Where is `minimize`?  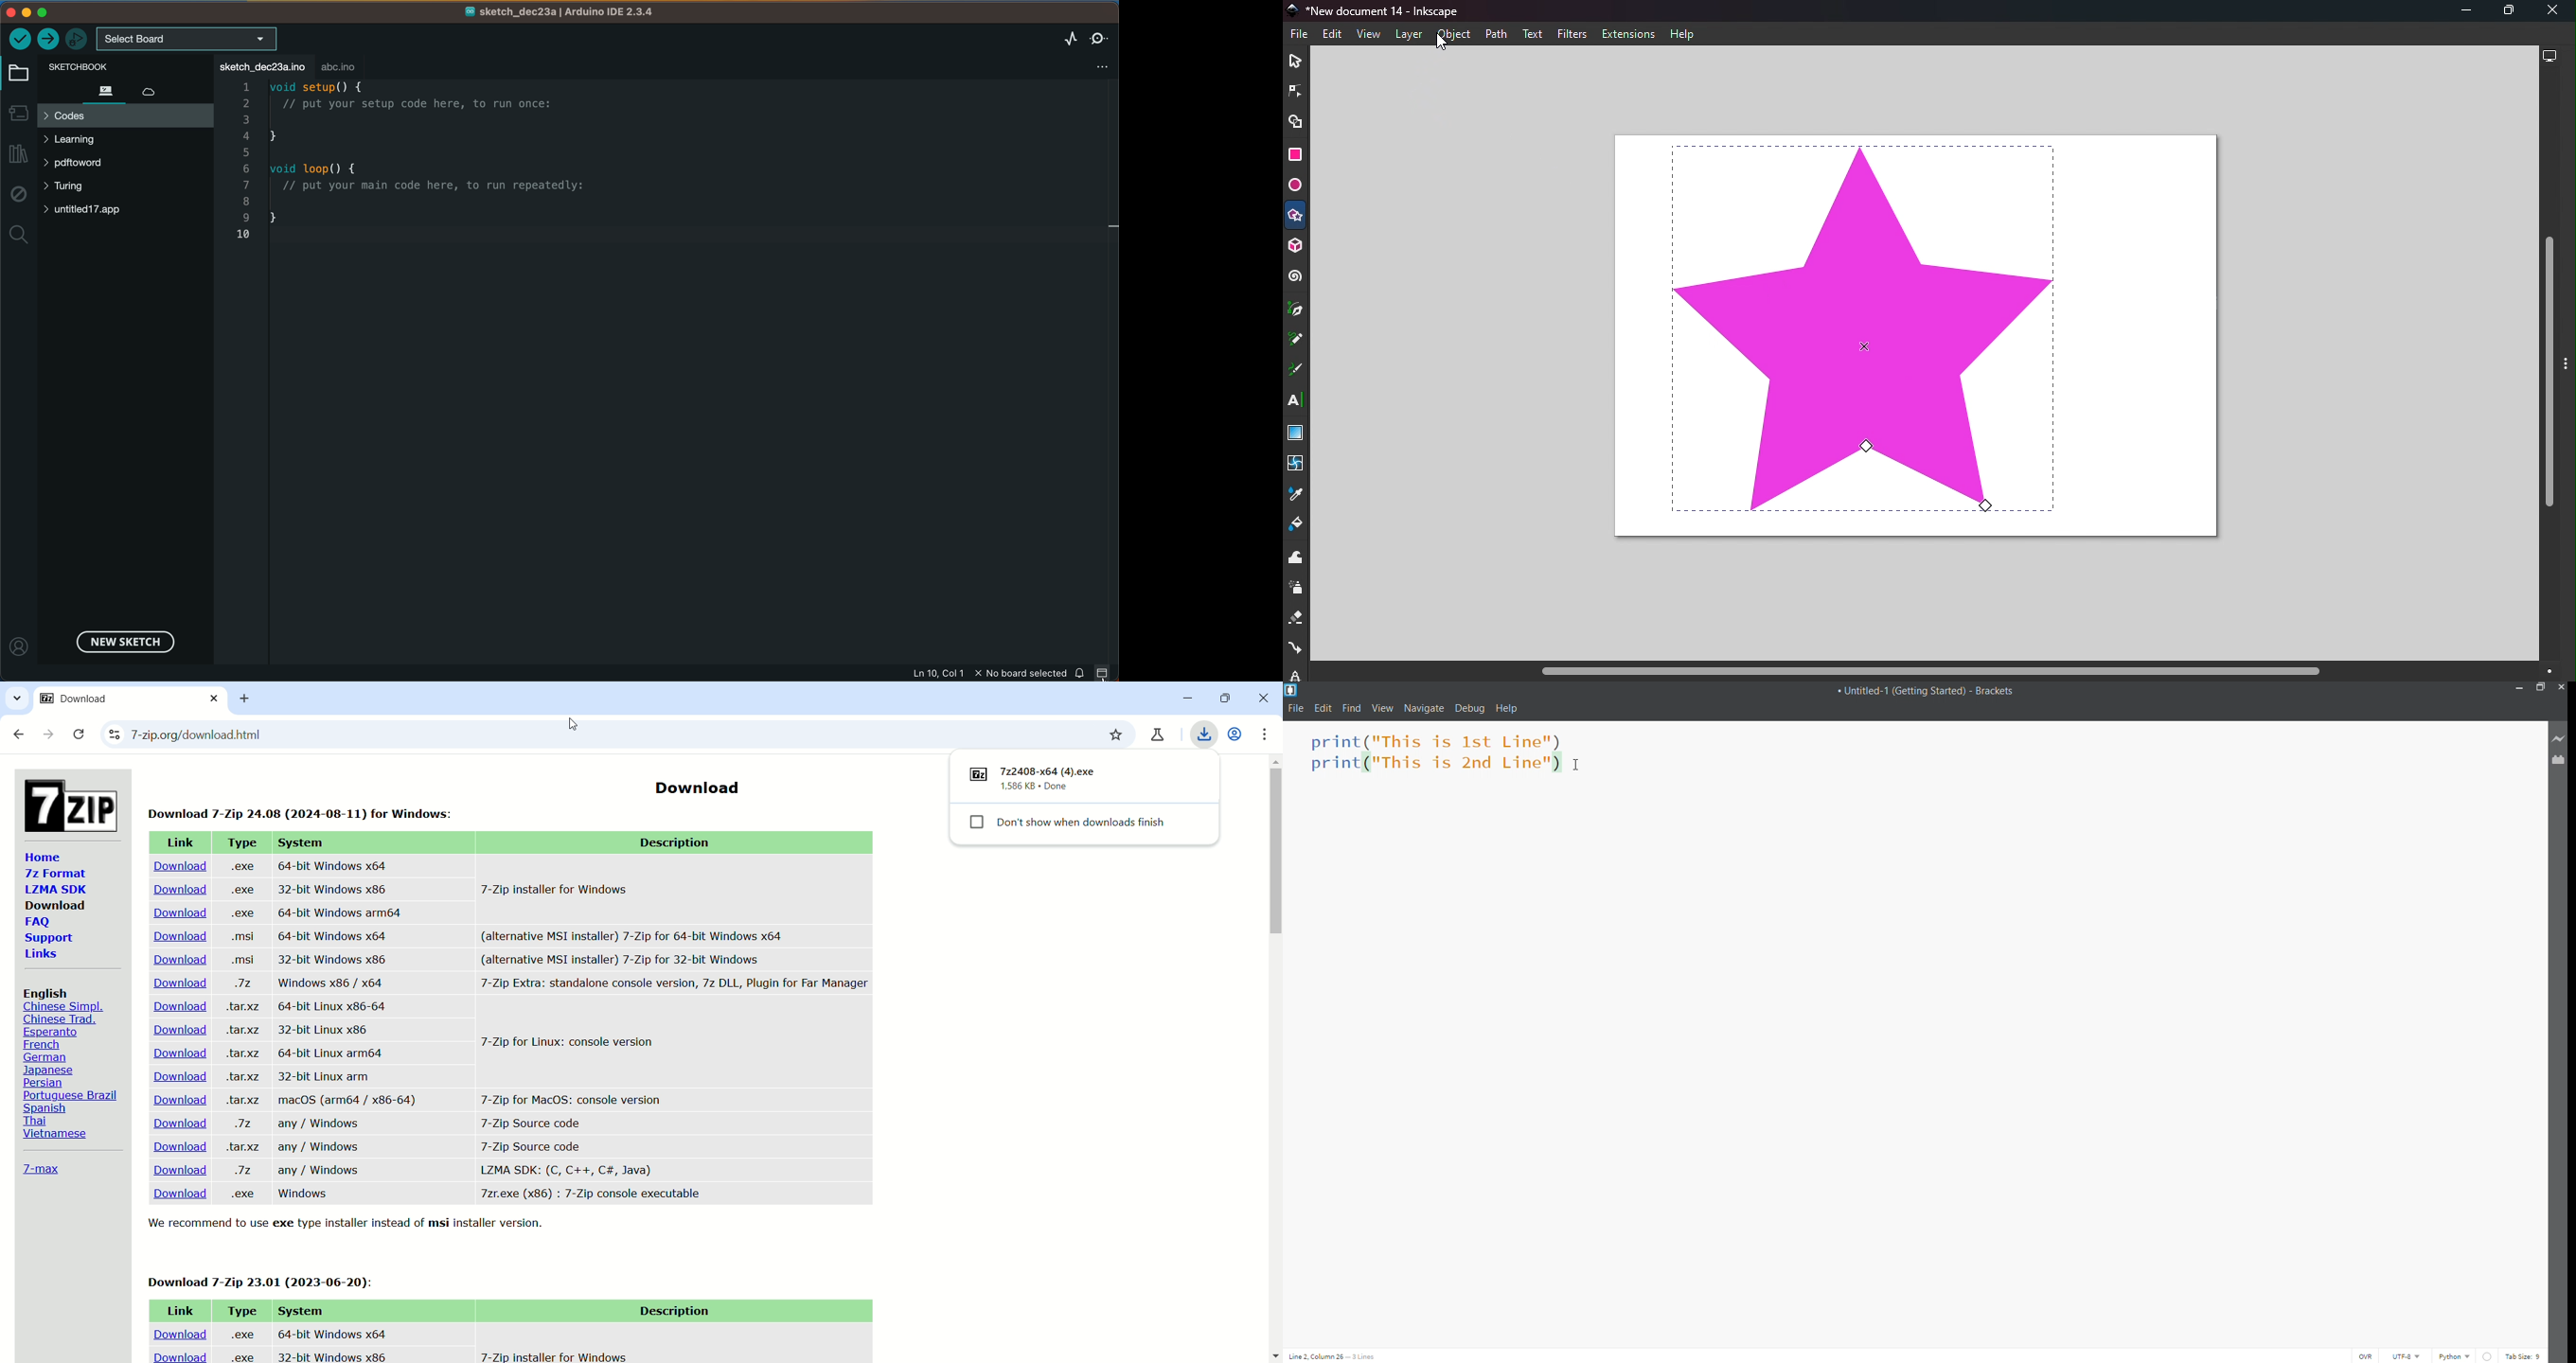
minimize is located at coordinates (1262, 700).